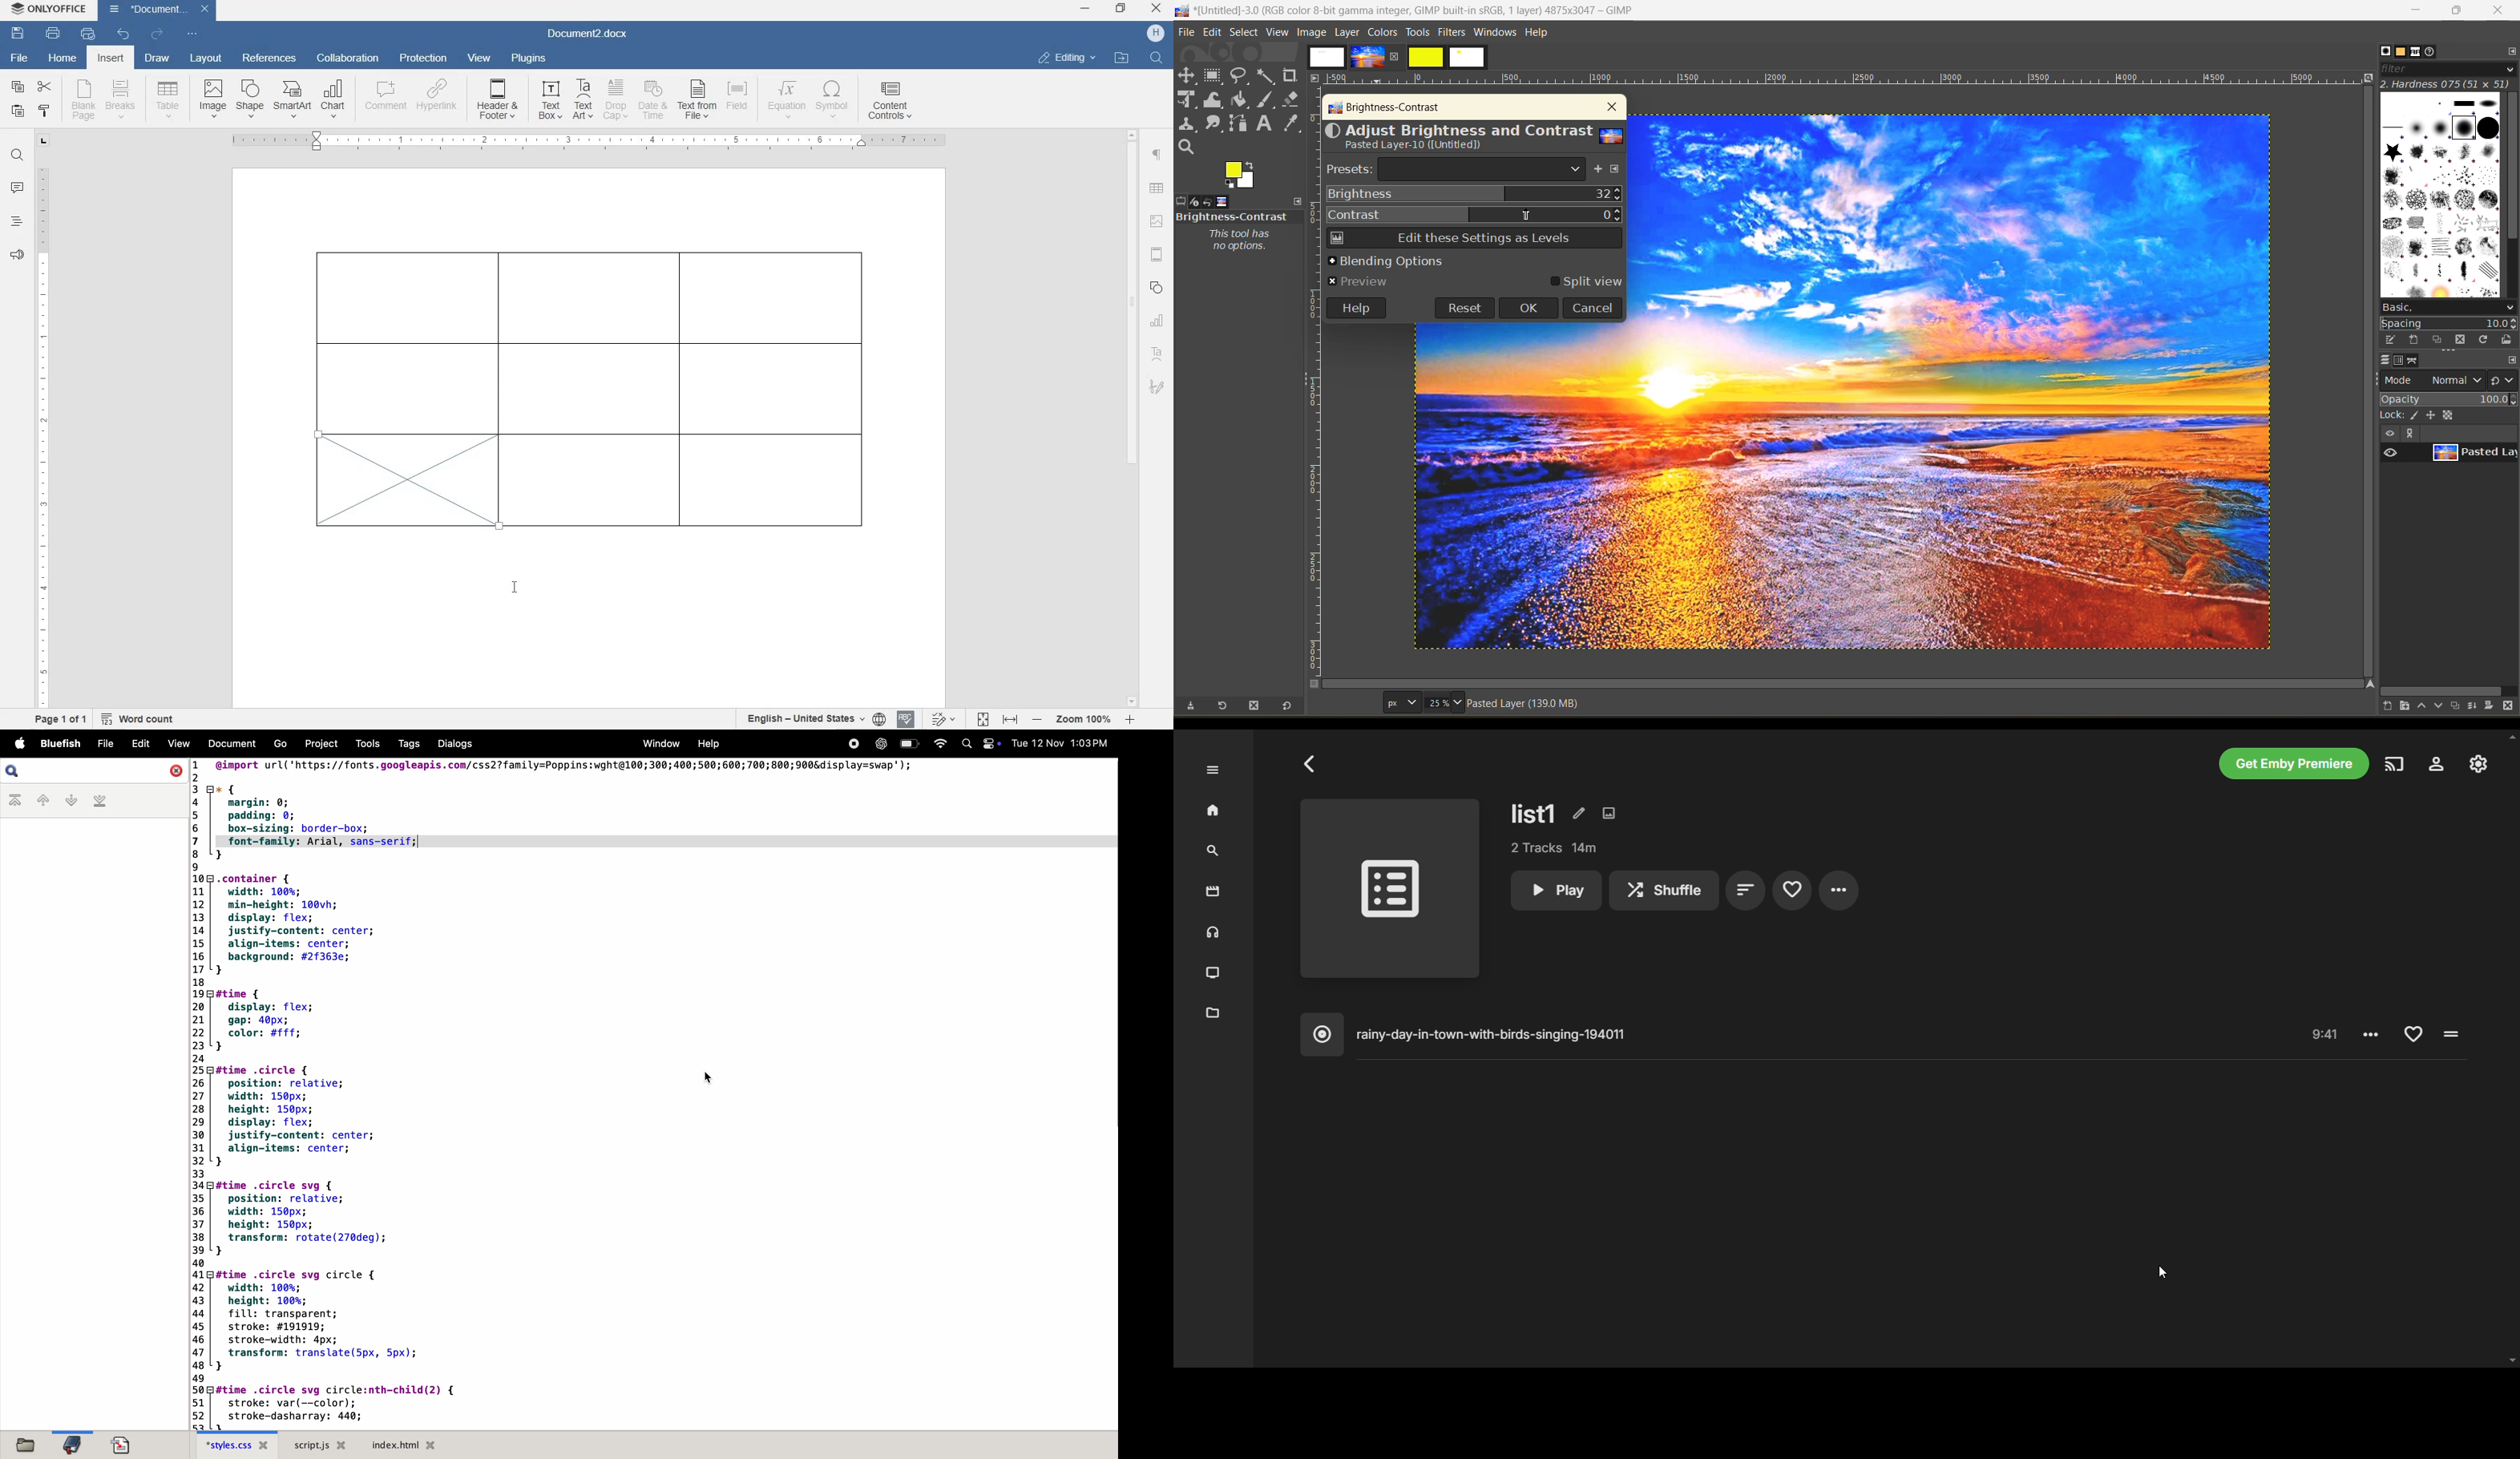 Image resolution: width=2520 pixels, height=1484 pixels. Describe the element at coordinates (1156, 222) in the screenshot. I see `image settings` at that location.